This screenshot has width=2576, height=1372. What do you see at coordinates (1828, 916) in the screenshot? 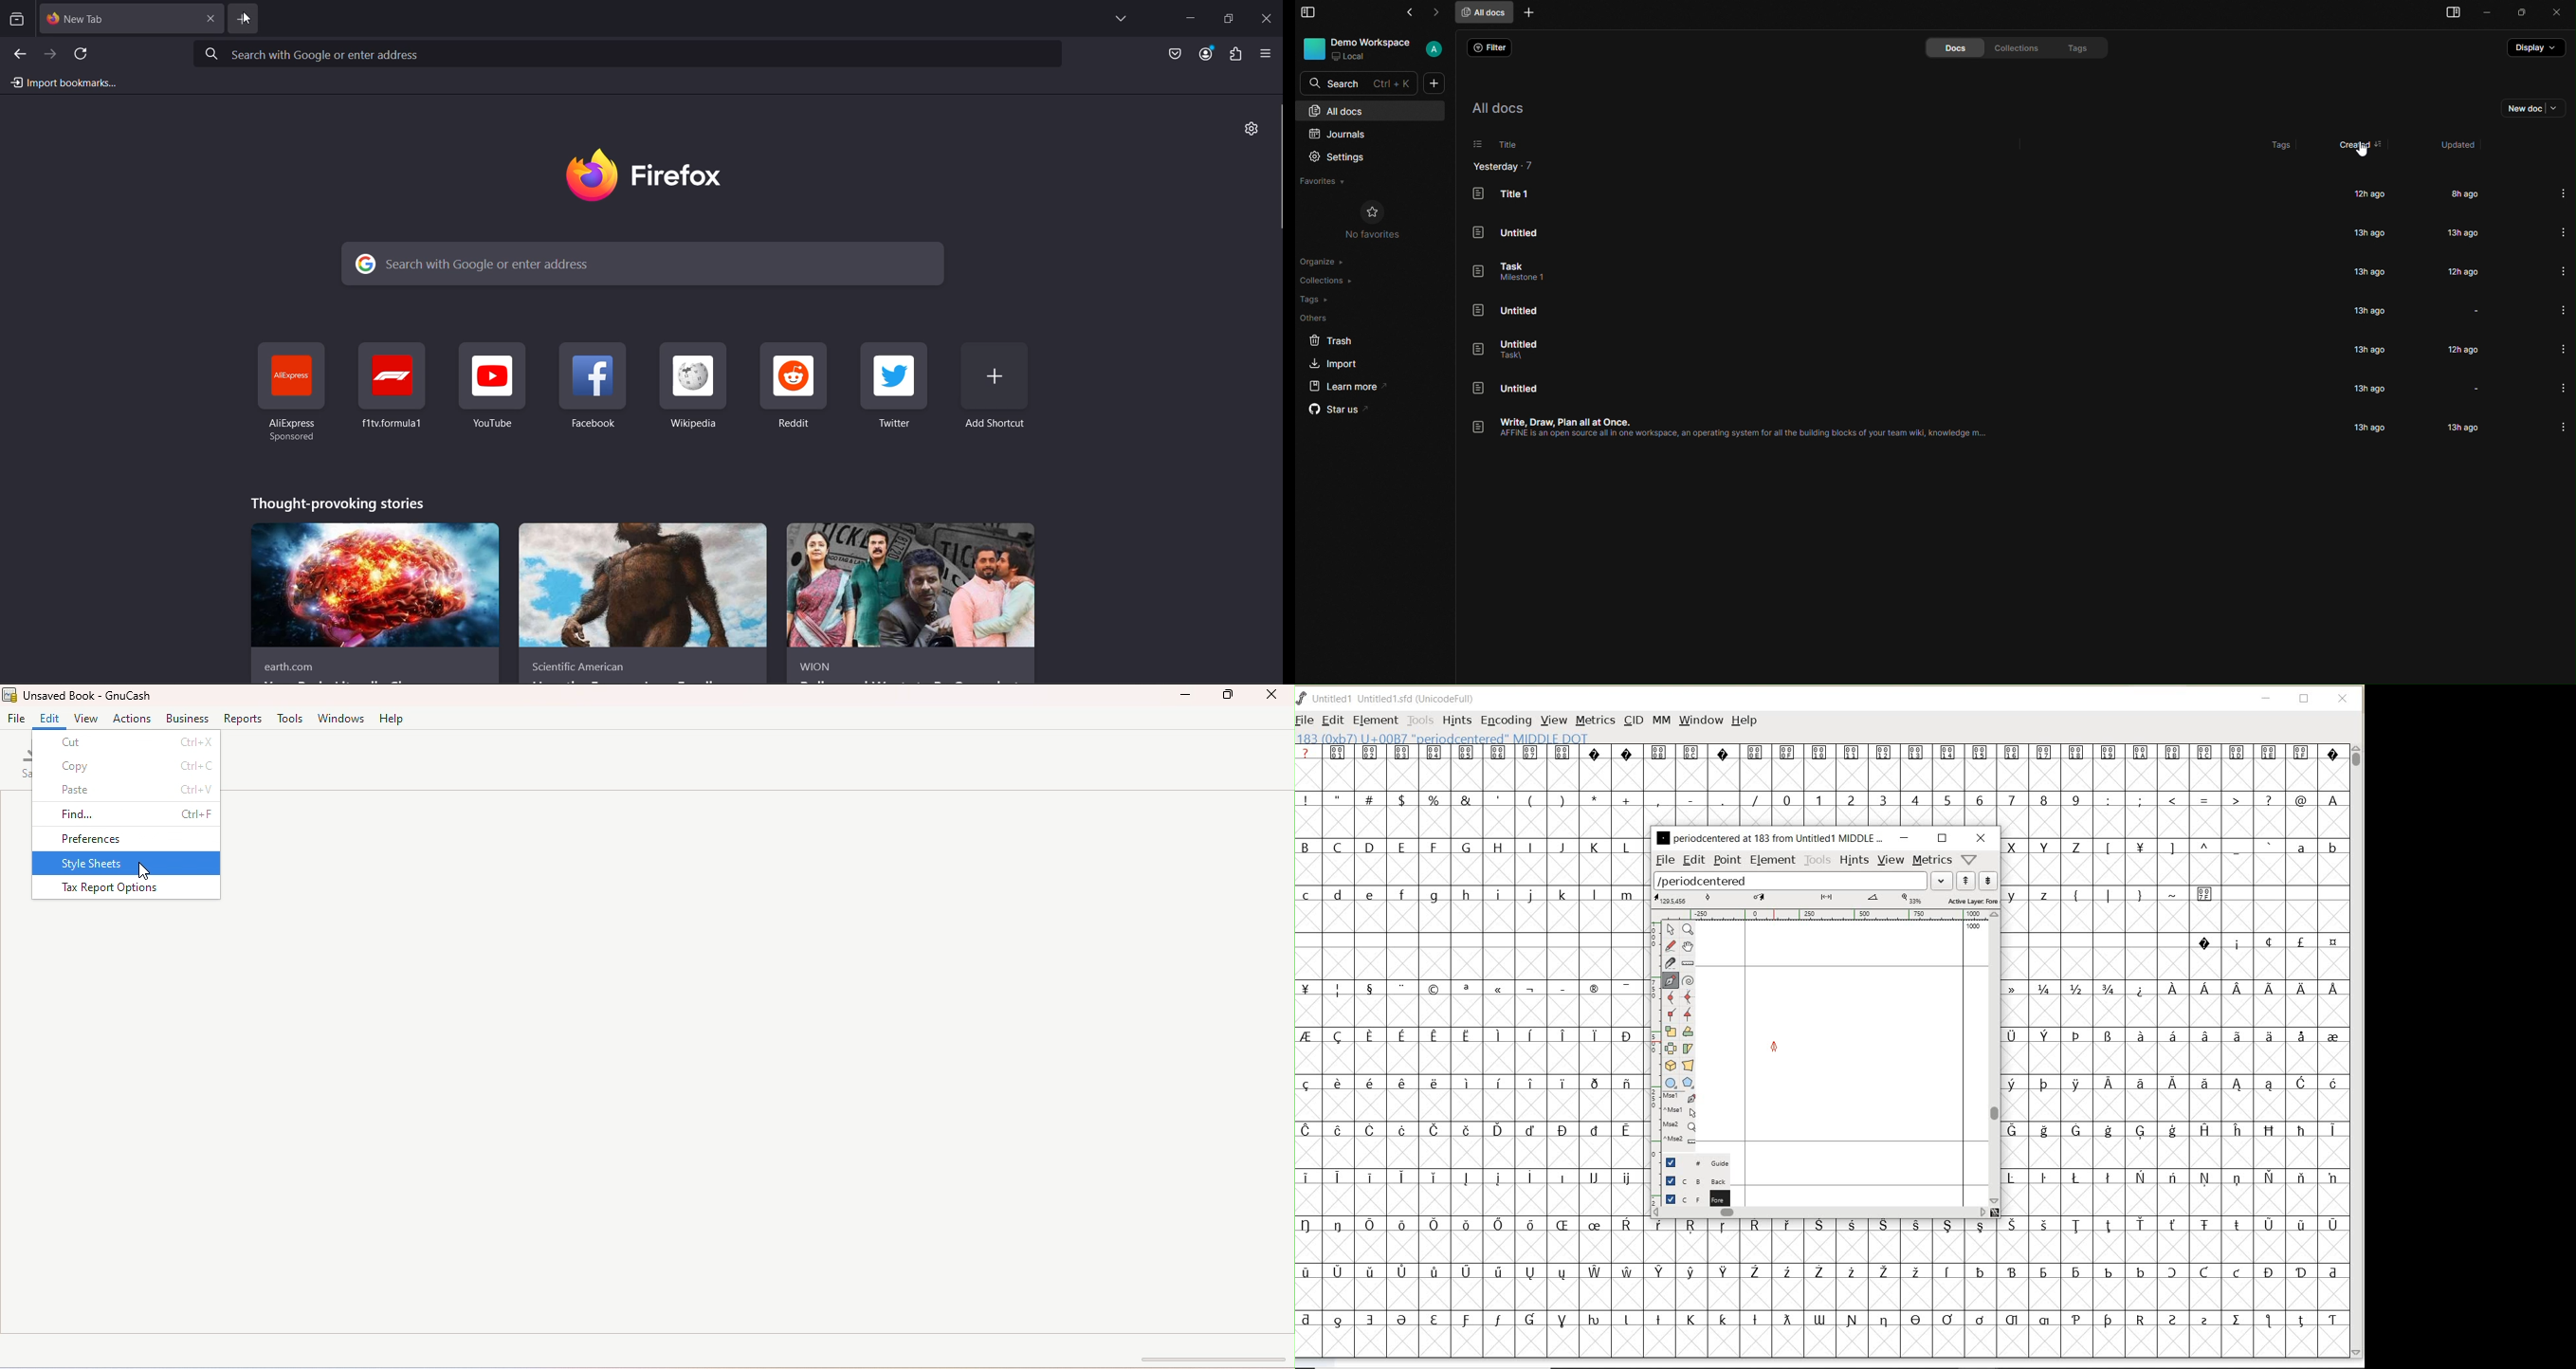
I see `ruler` at bounding box center [1828, 916].